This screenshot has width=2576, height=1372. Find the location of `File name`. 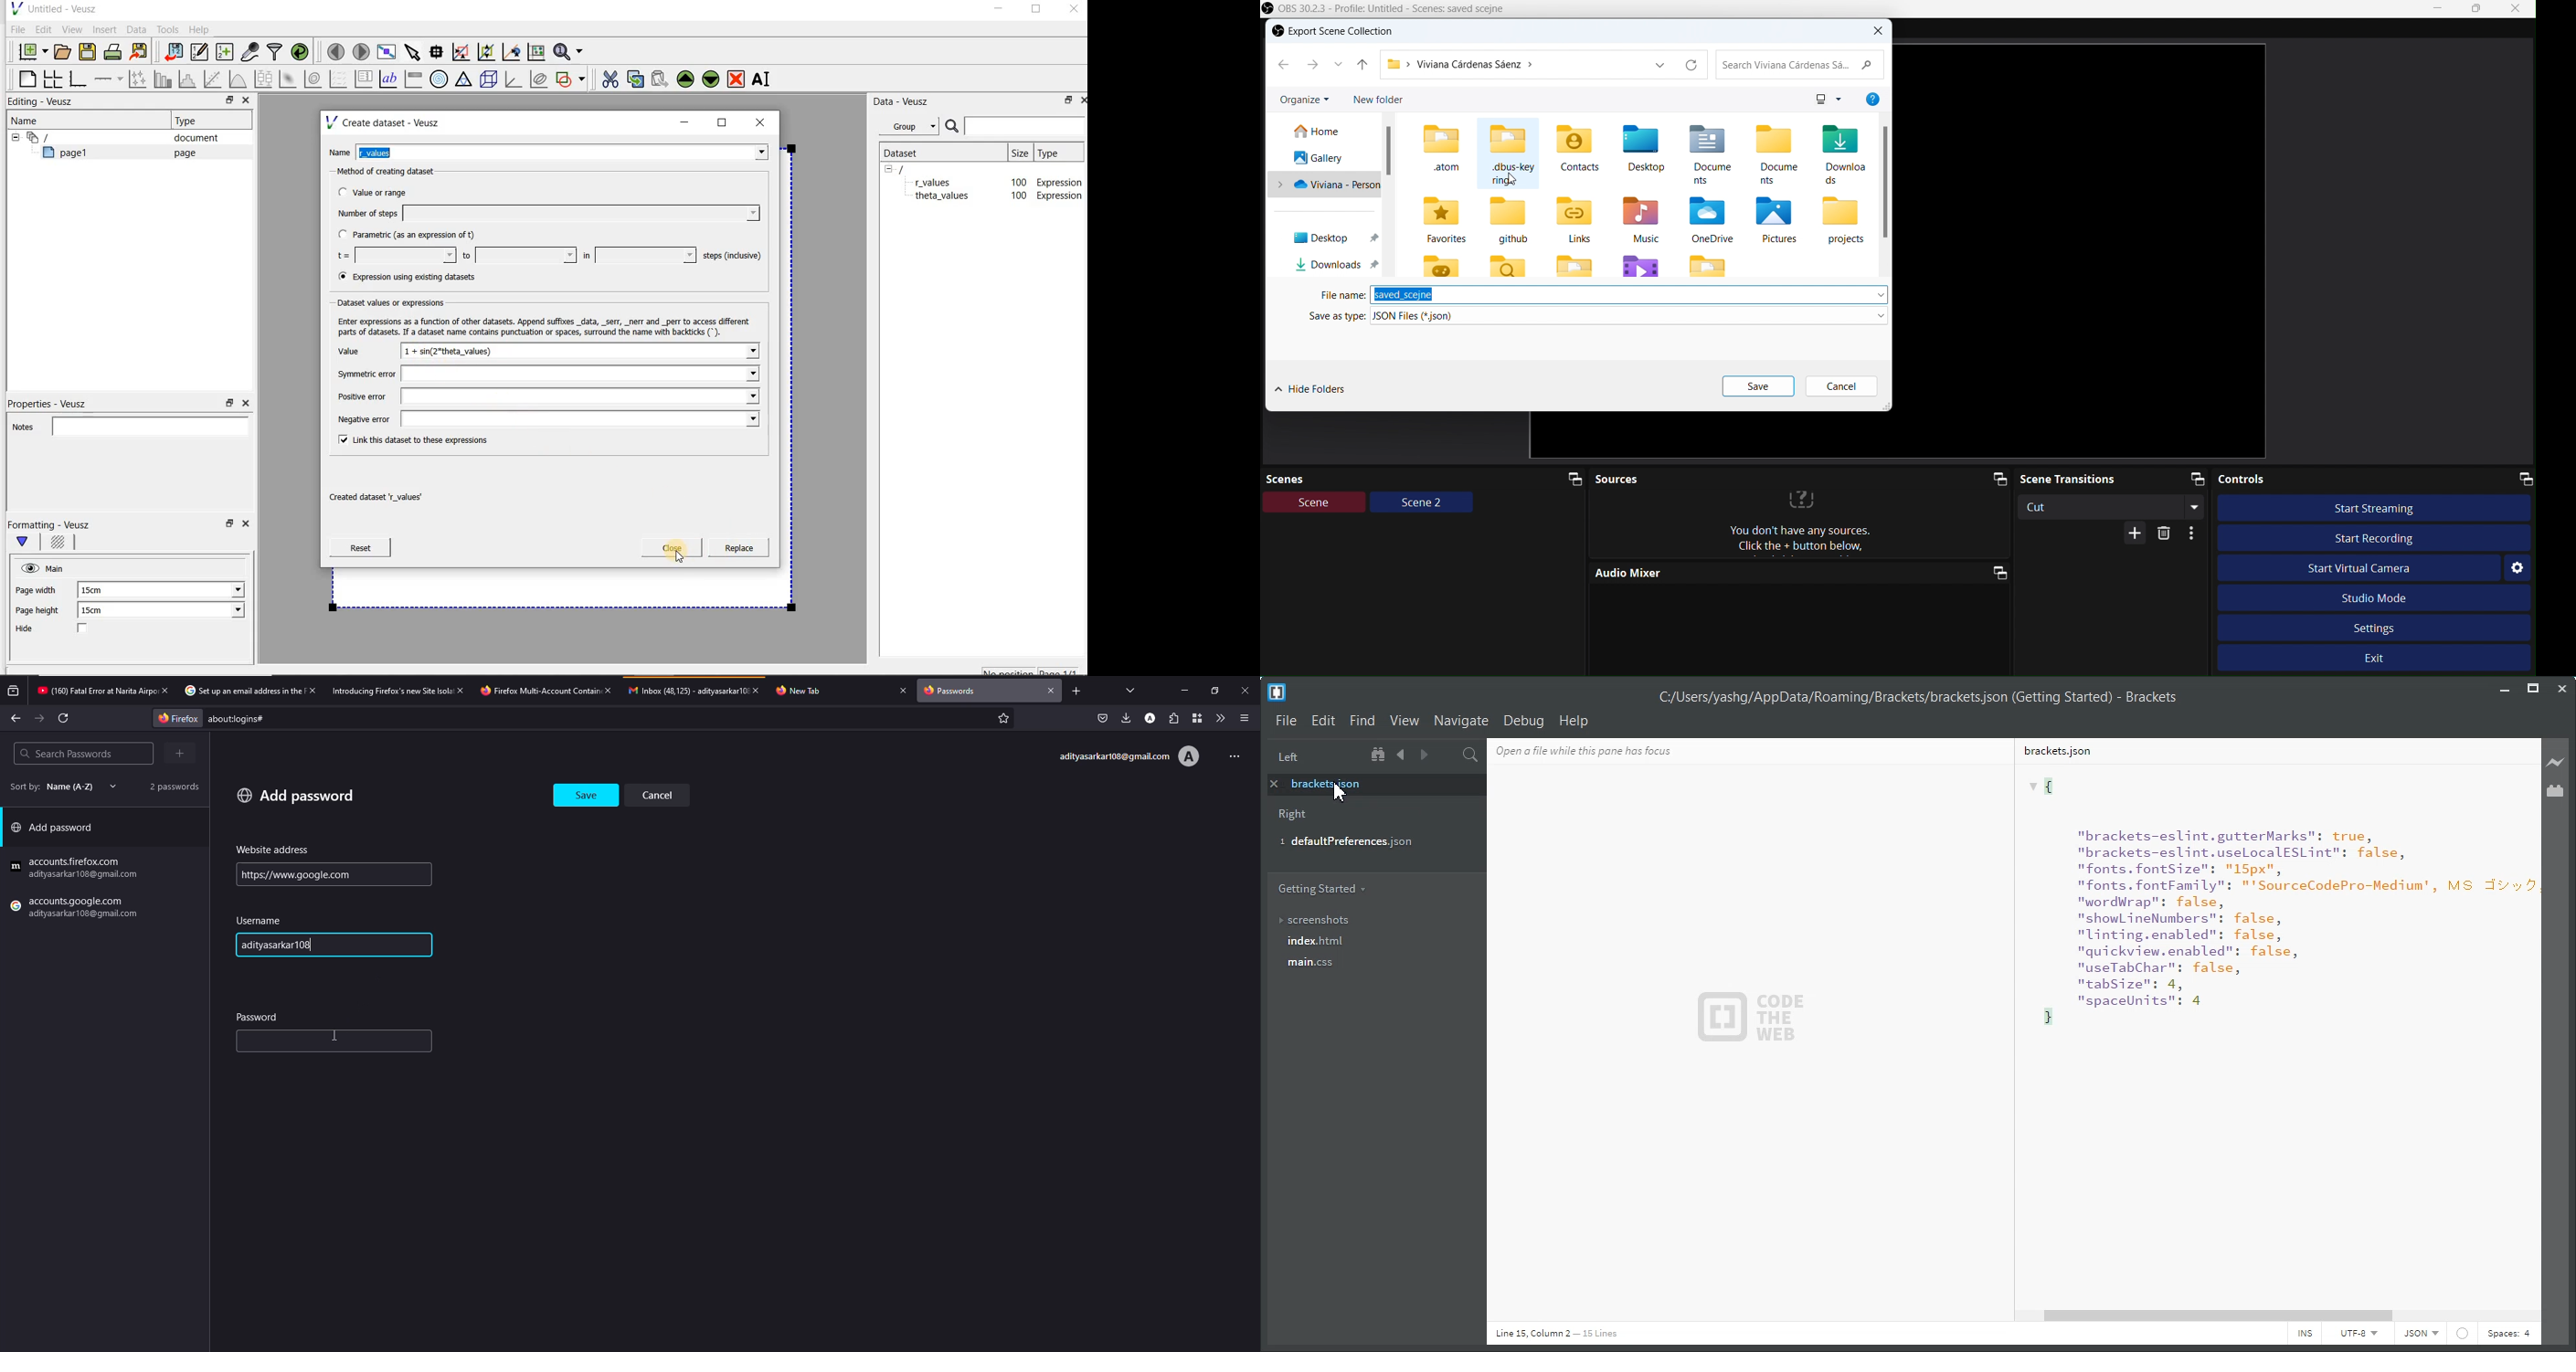

File name is located at coordinates (1602, 295).